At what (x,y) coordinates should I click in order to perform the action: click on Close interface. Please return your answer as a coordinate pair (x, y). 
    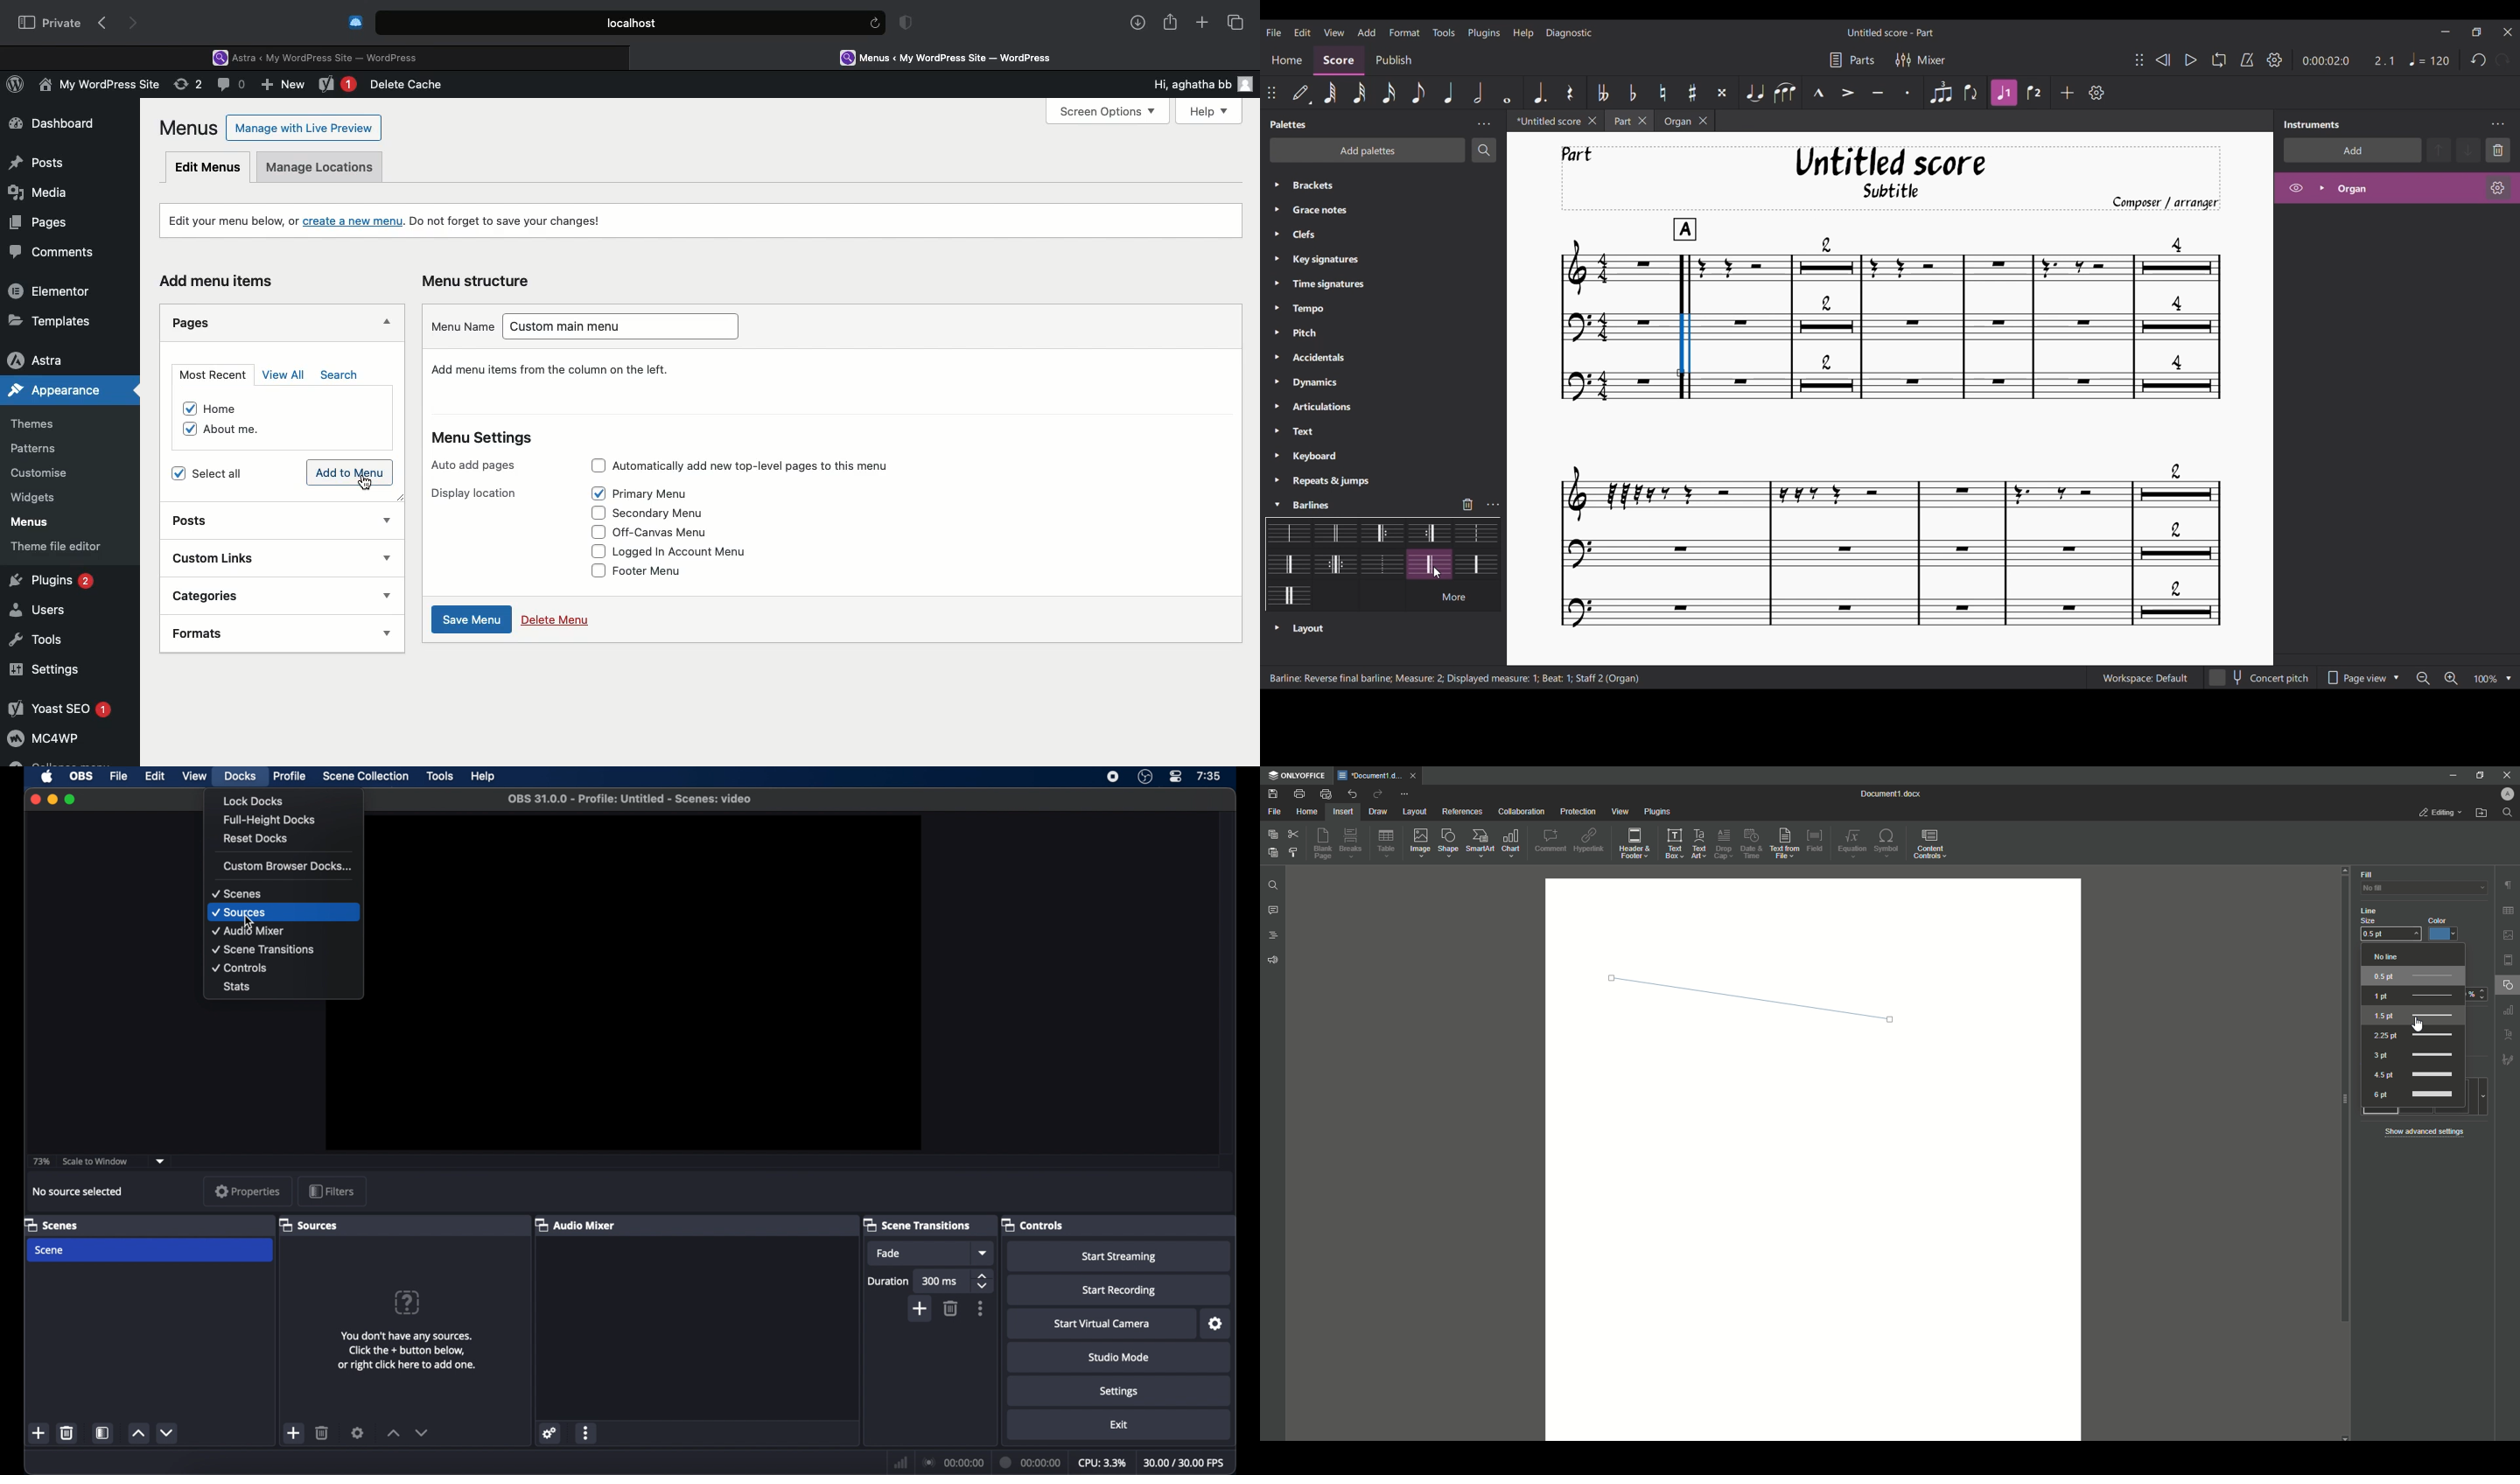
    Looking at the image, I should click on (2508, 32).